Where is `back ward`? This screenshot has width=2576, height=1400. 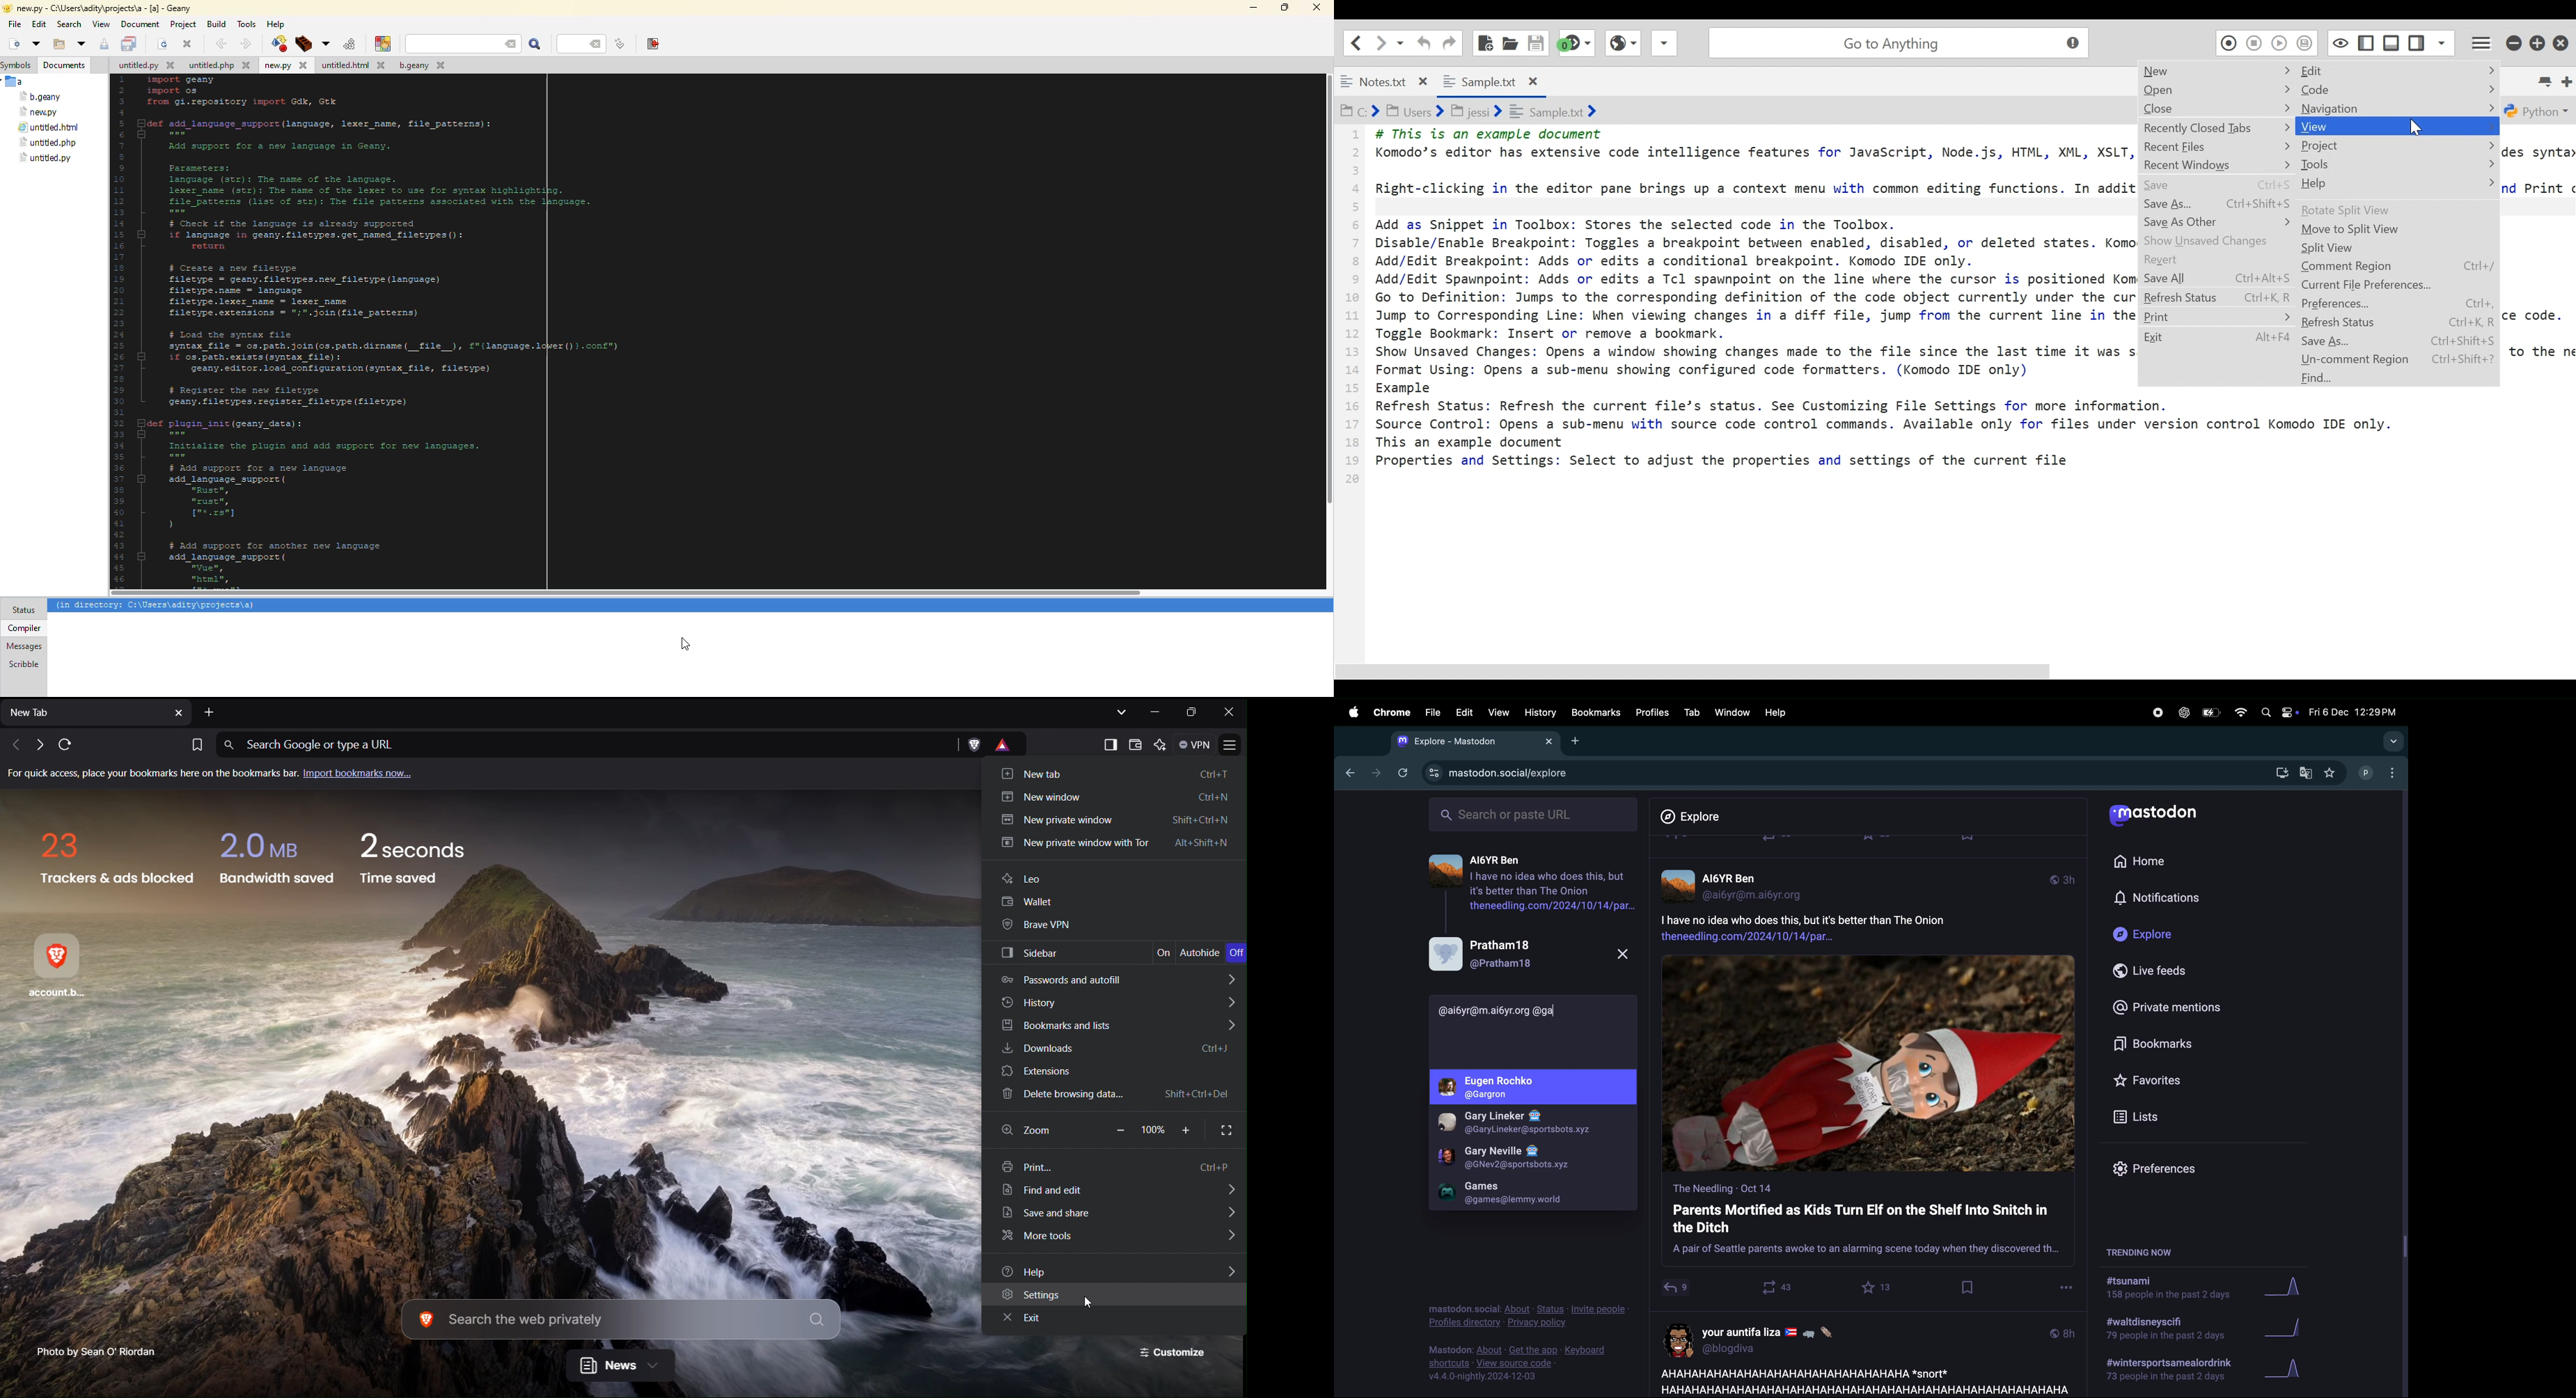
back ward is located at coordinates (1347, 771).